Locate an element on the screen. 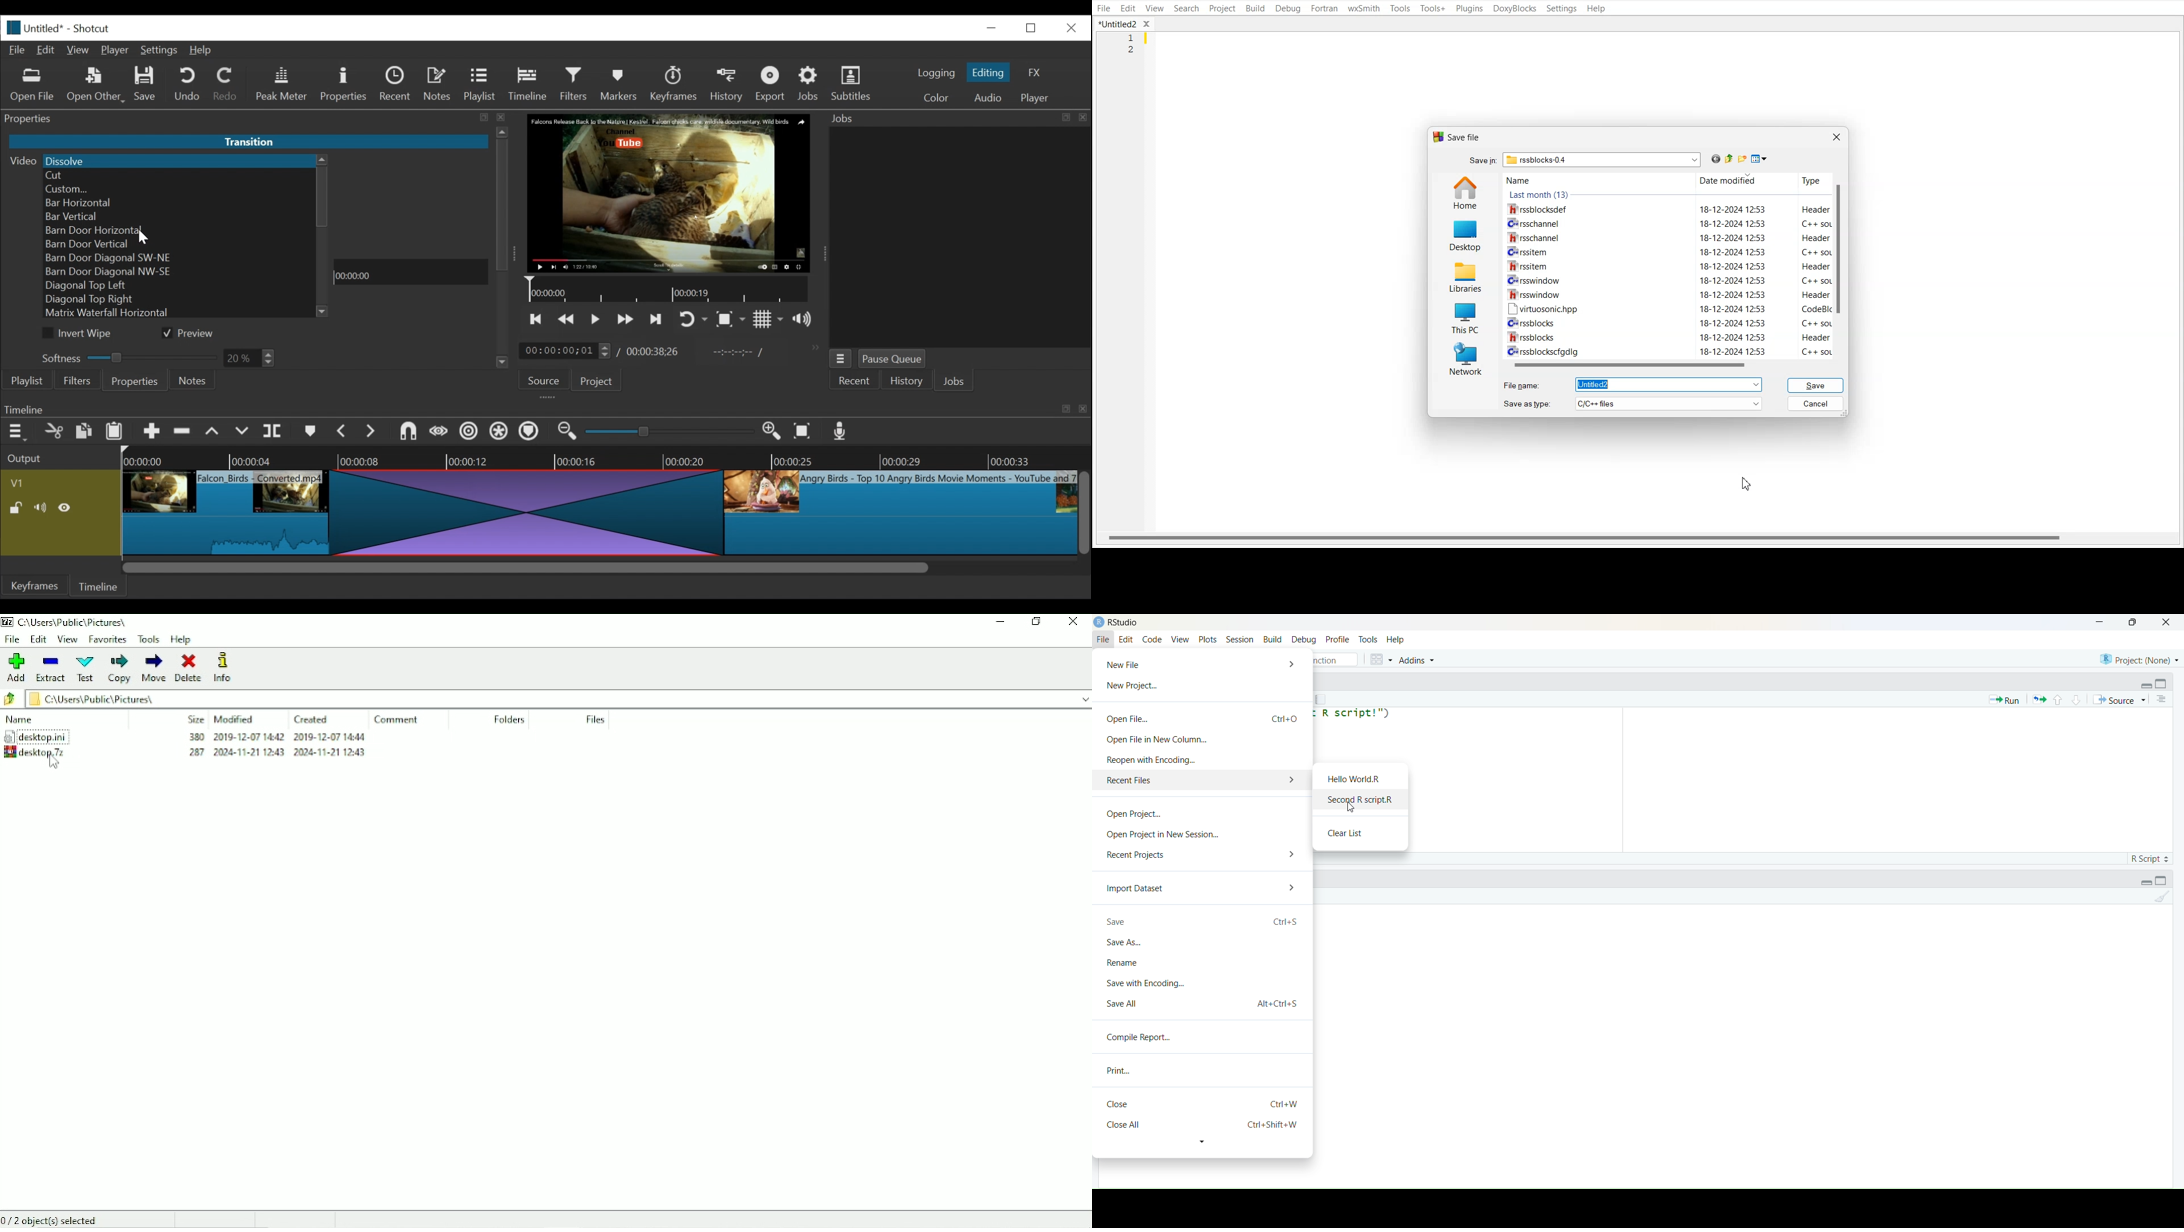  Compile Report.. is located at coordinates (1143, 1038).